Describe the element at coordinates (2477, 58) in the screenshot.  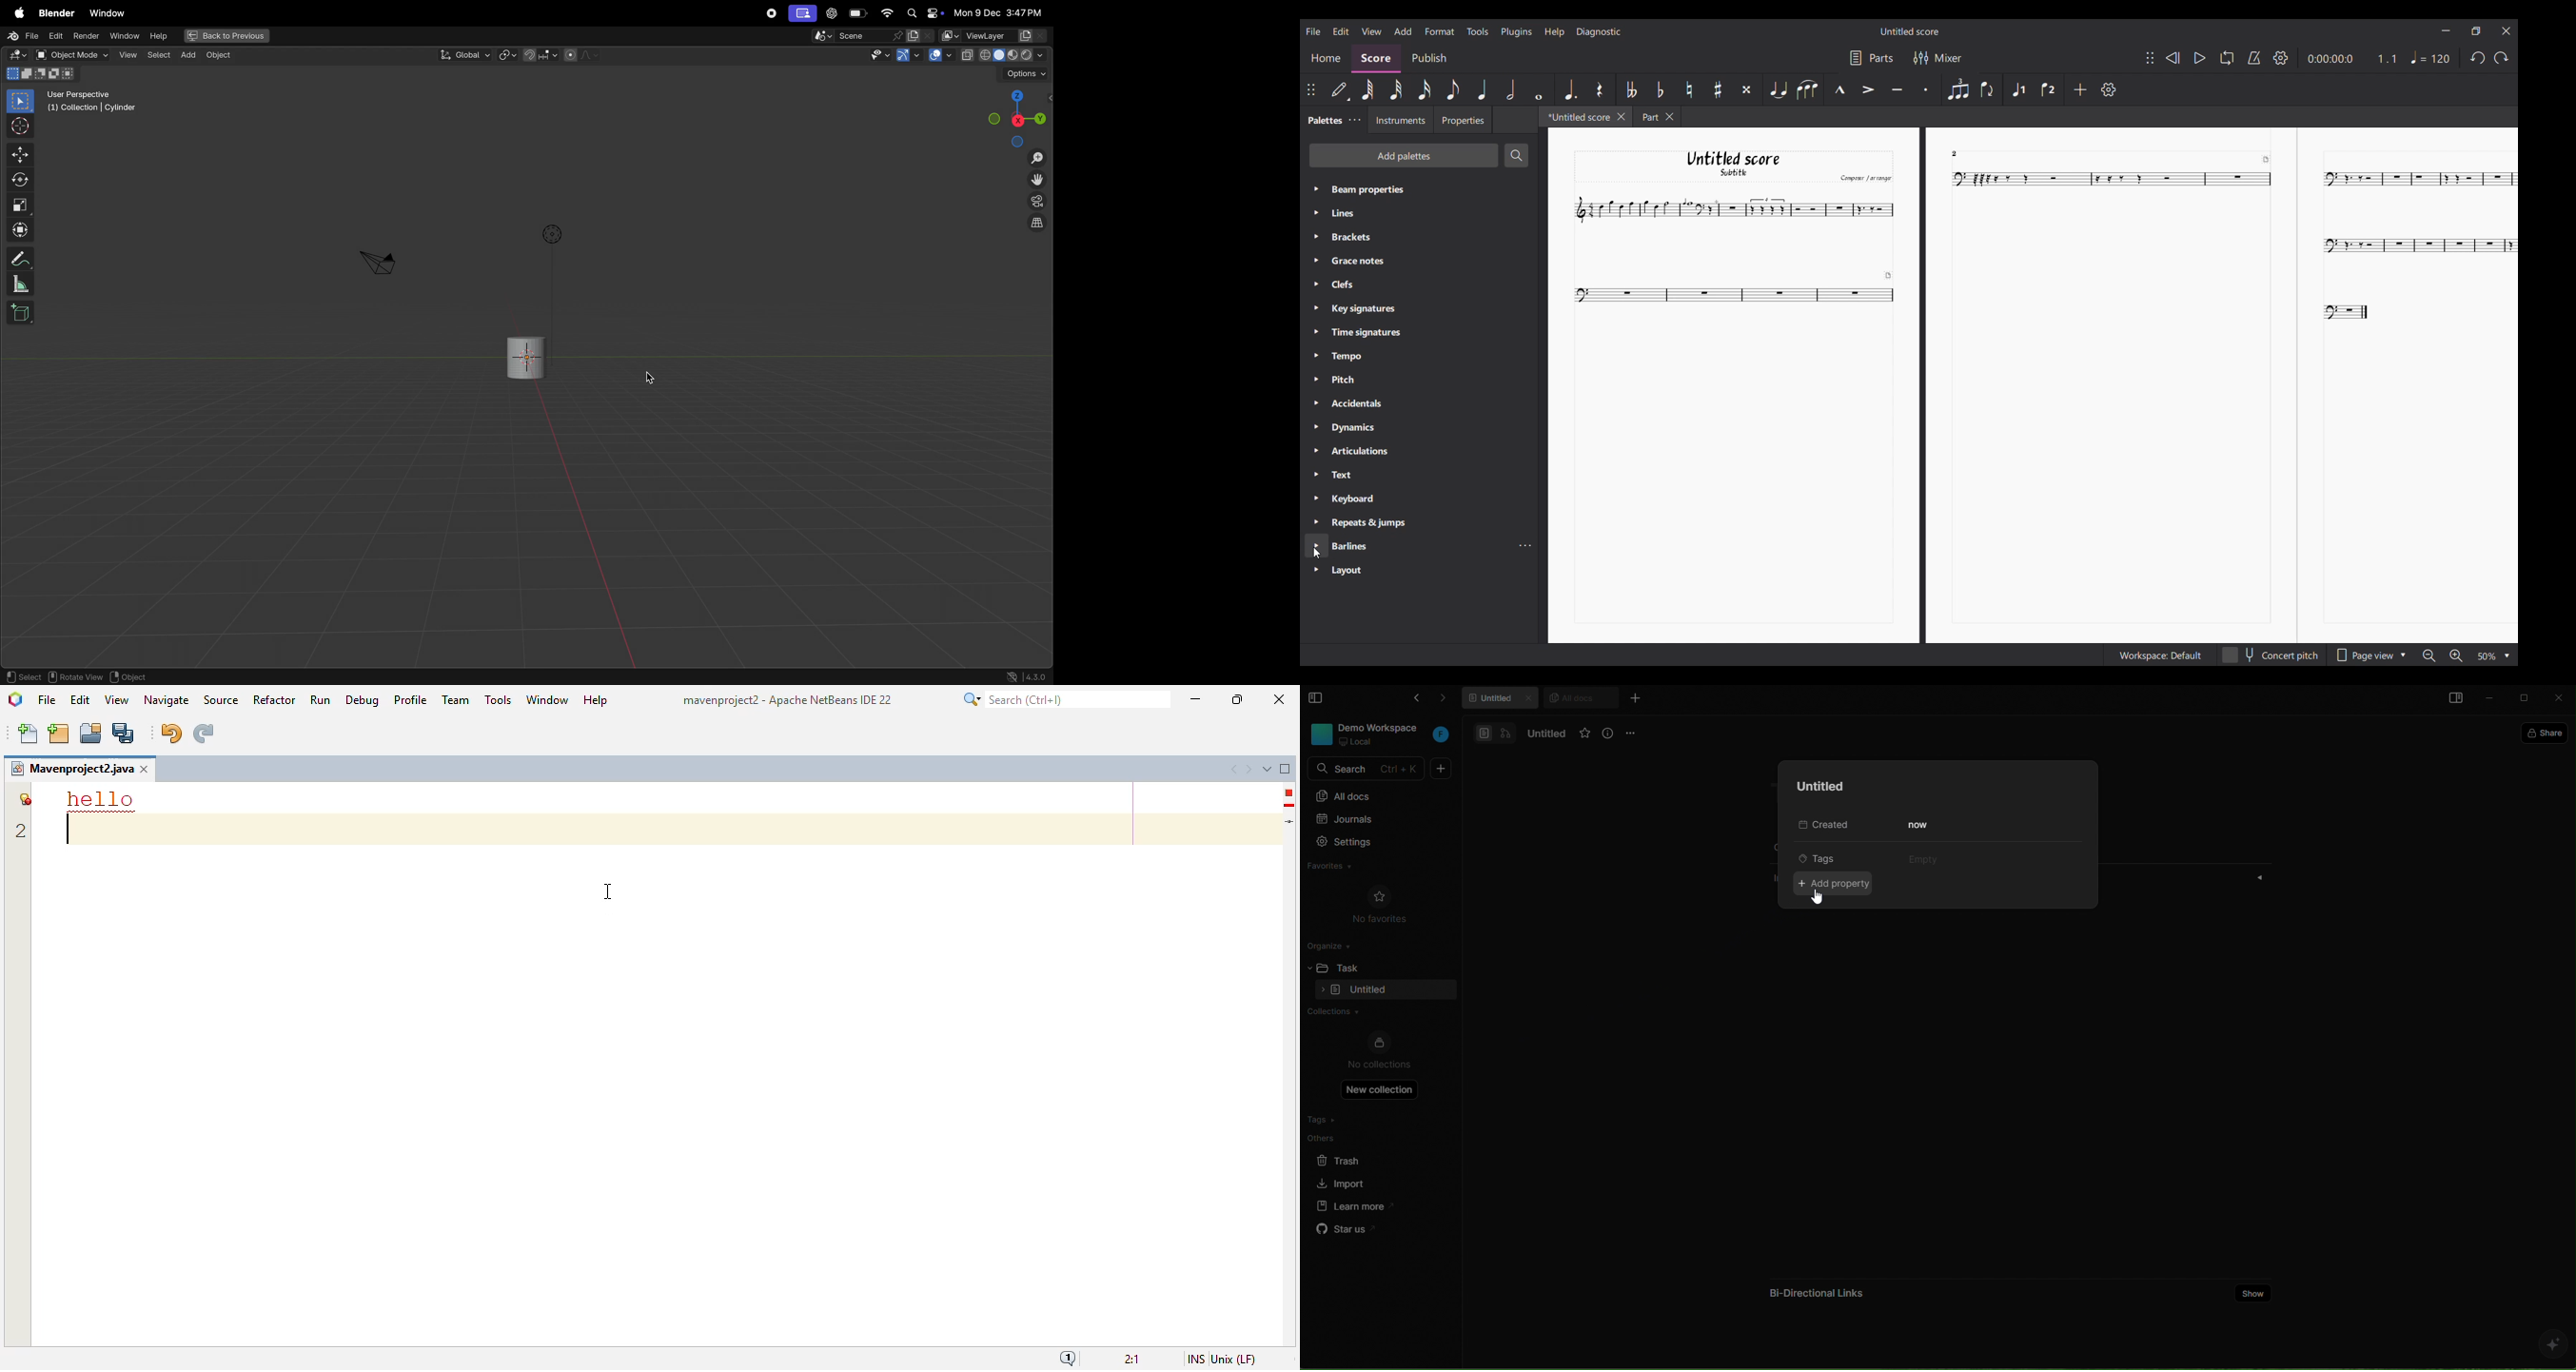
I see `Undo` at that location.